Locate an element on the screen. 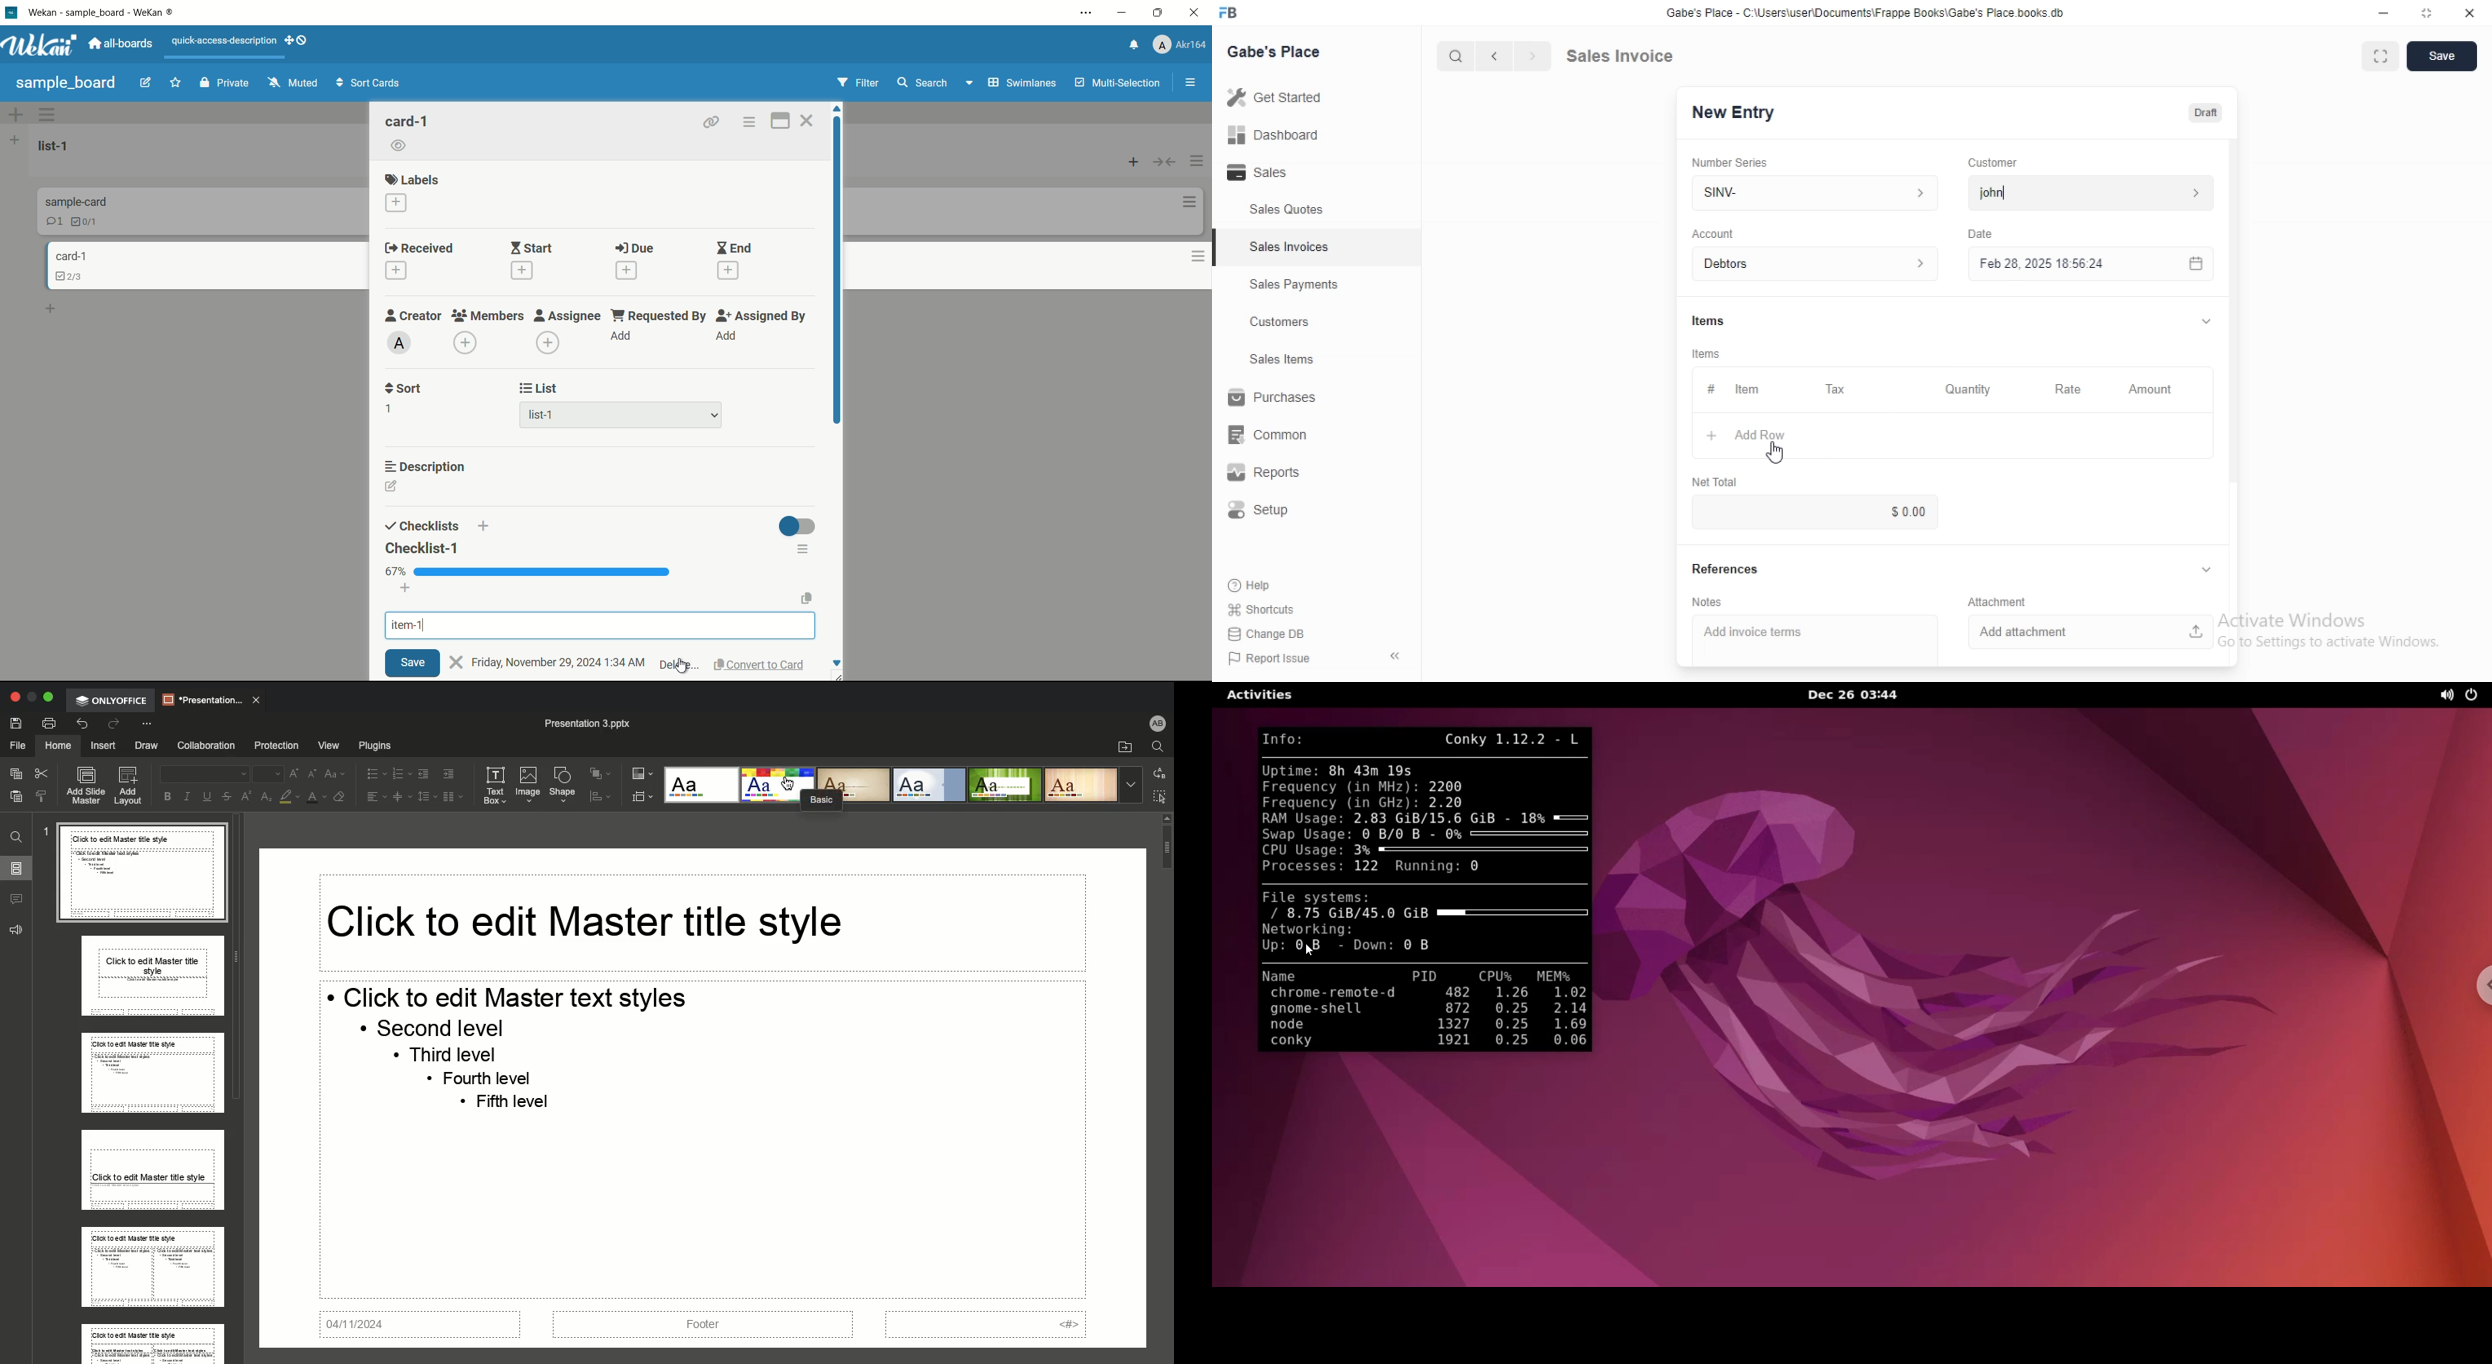 Image resolution: width=2492 pixels, height=1372 pixels. add date is located at coordinates (522, 272).